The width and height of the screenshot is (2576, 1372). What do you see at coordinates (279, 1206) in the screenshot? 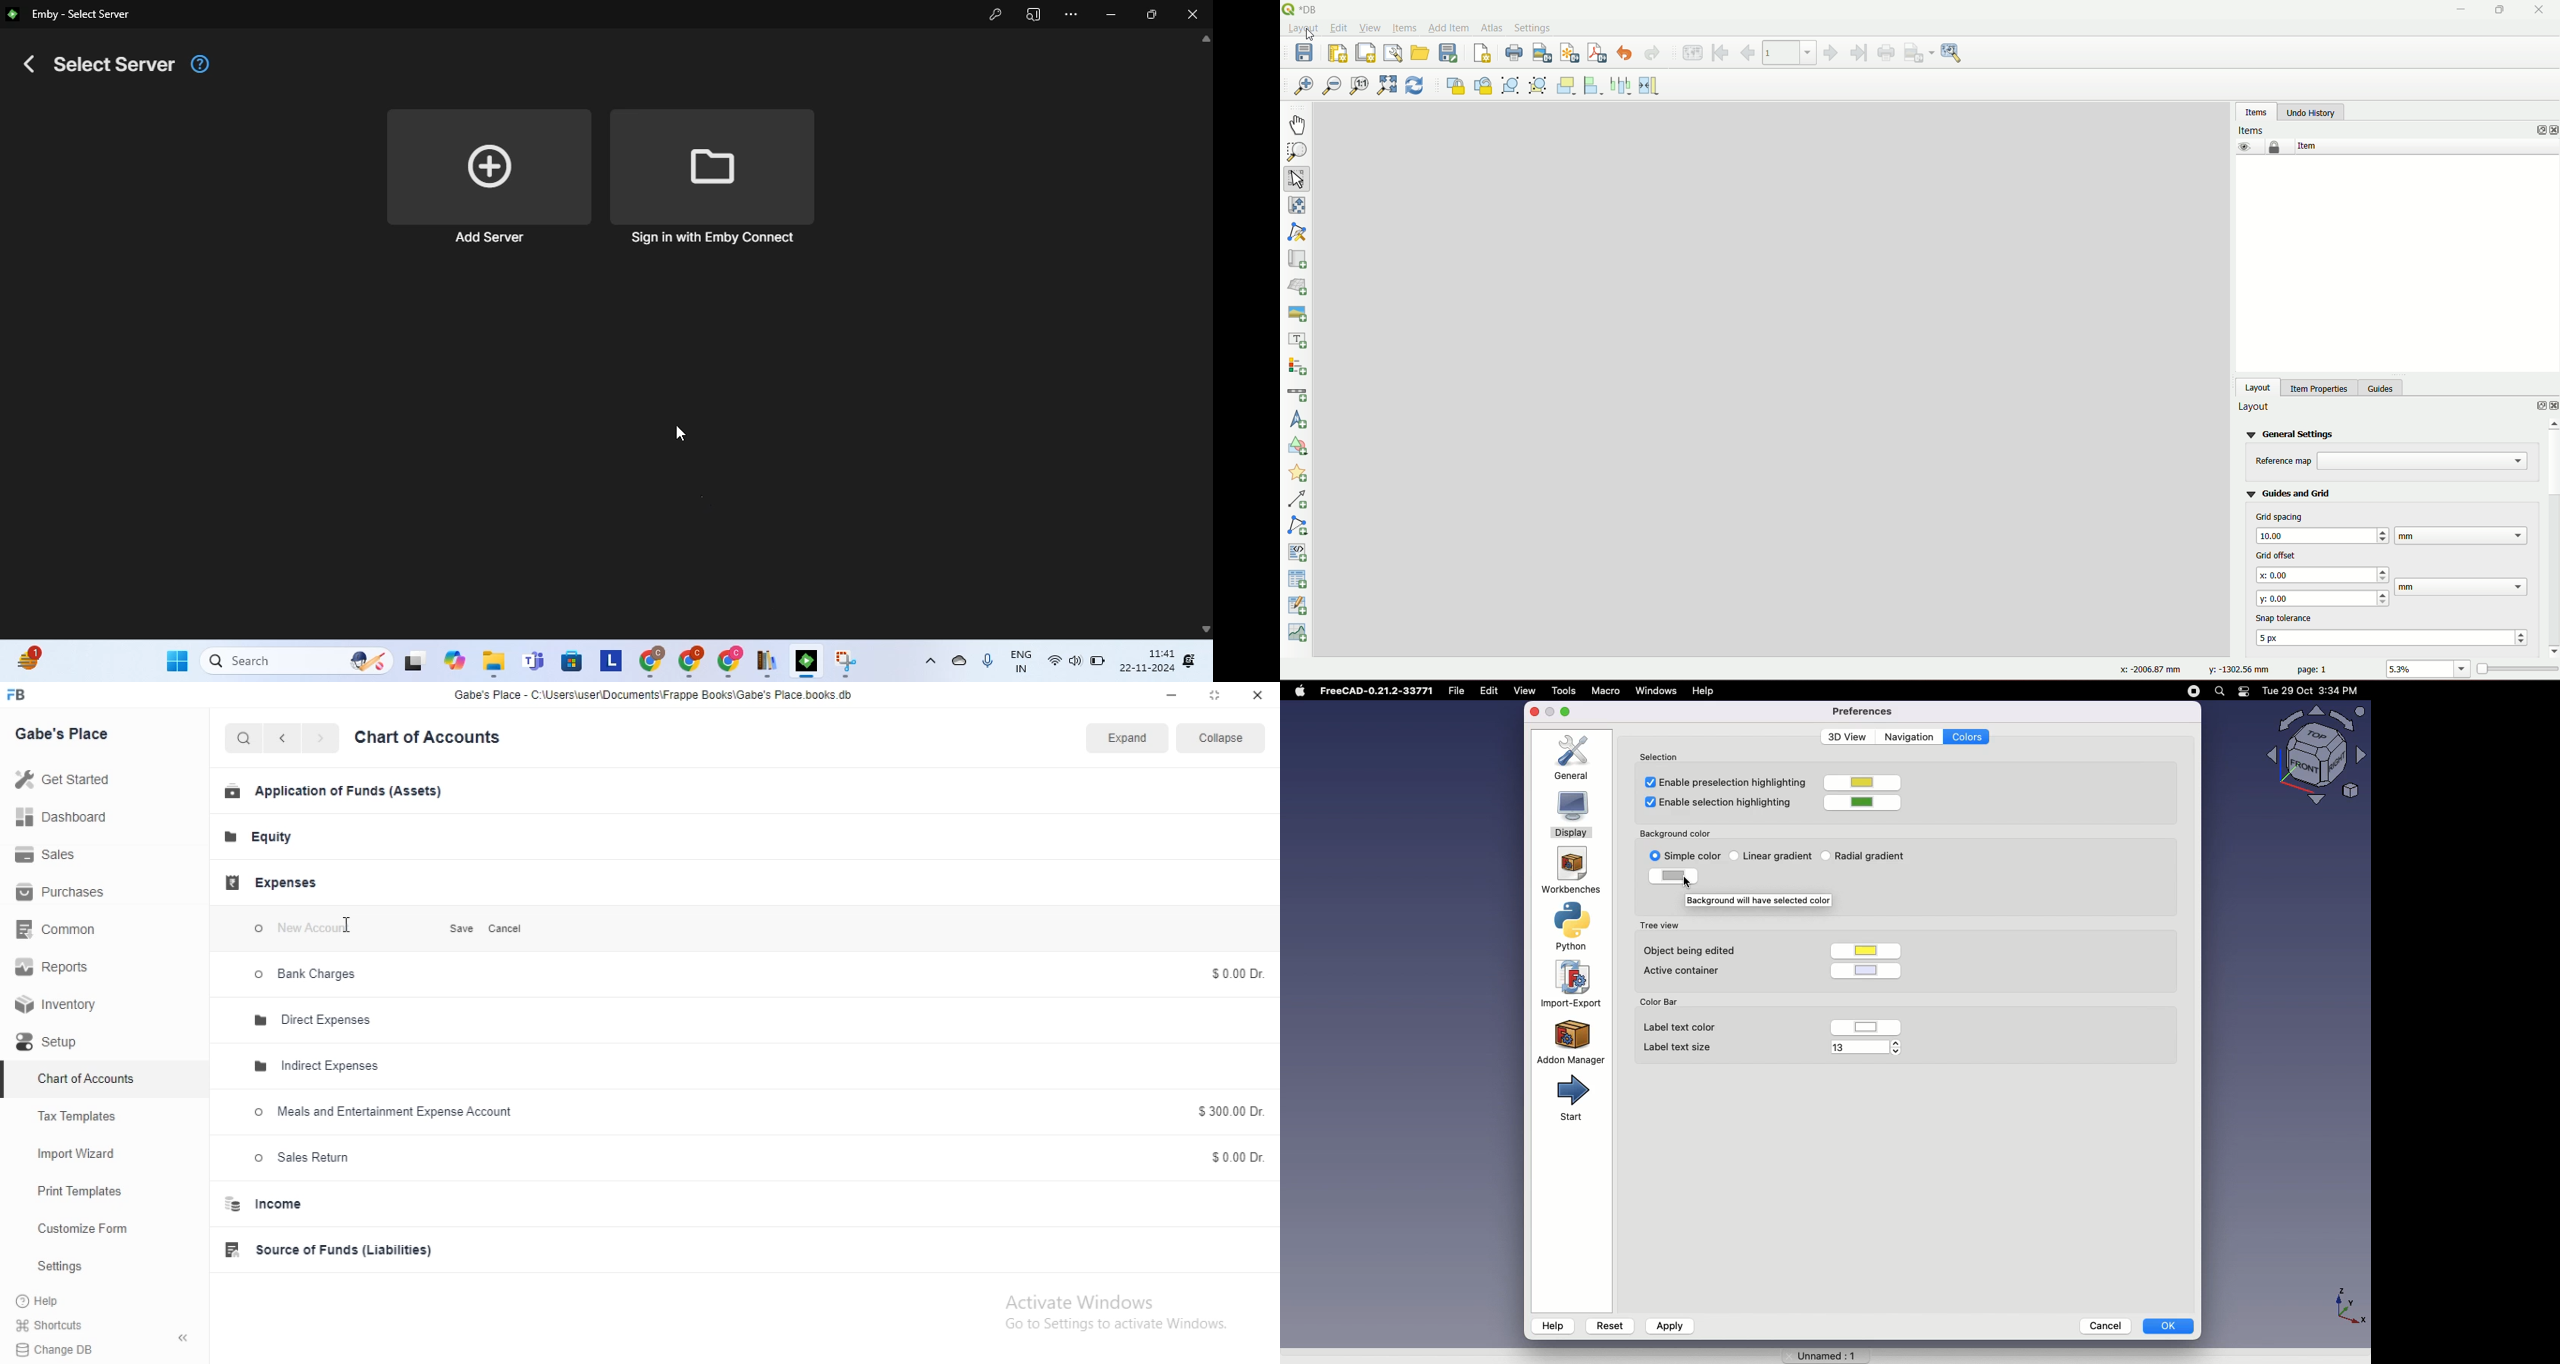
I see `Income` at bounding box center [279, 1206].